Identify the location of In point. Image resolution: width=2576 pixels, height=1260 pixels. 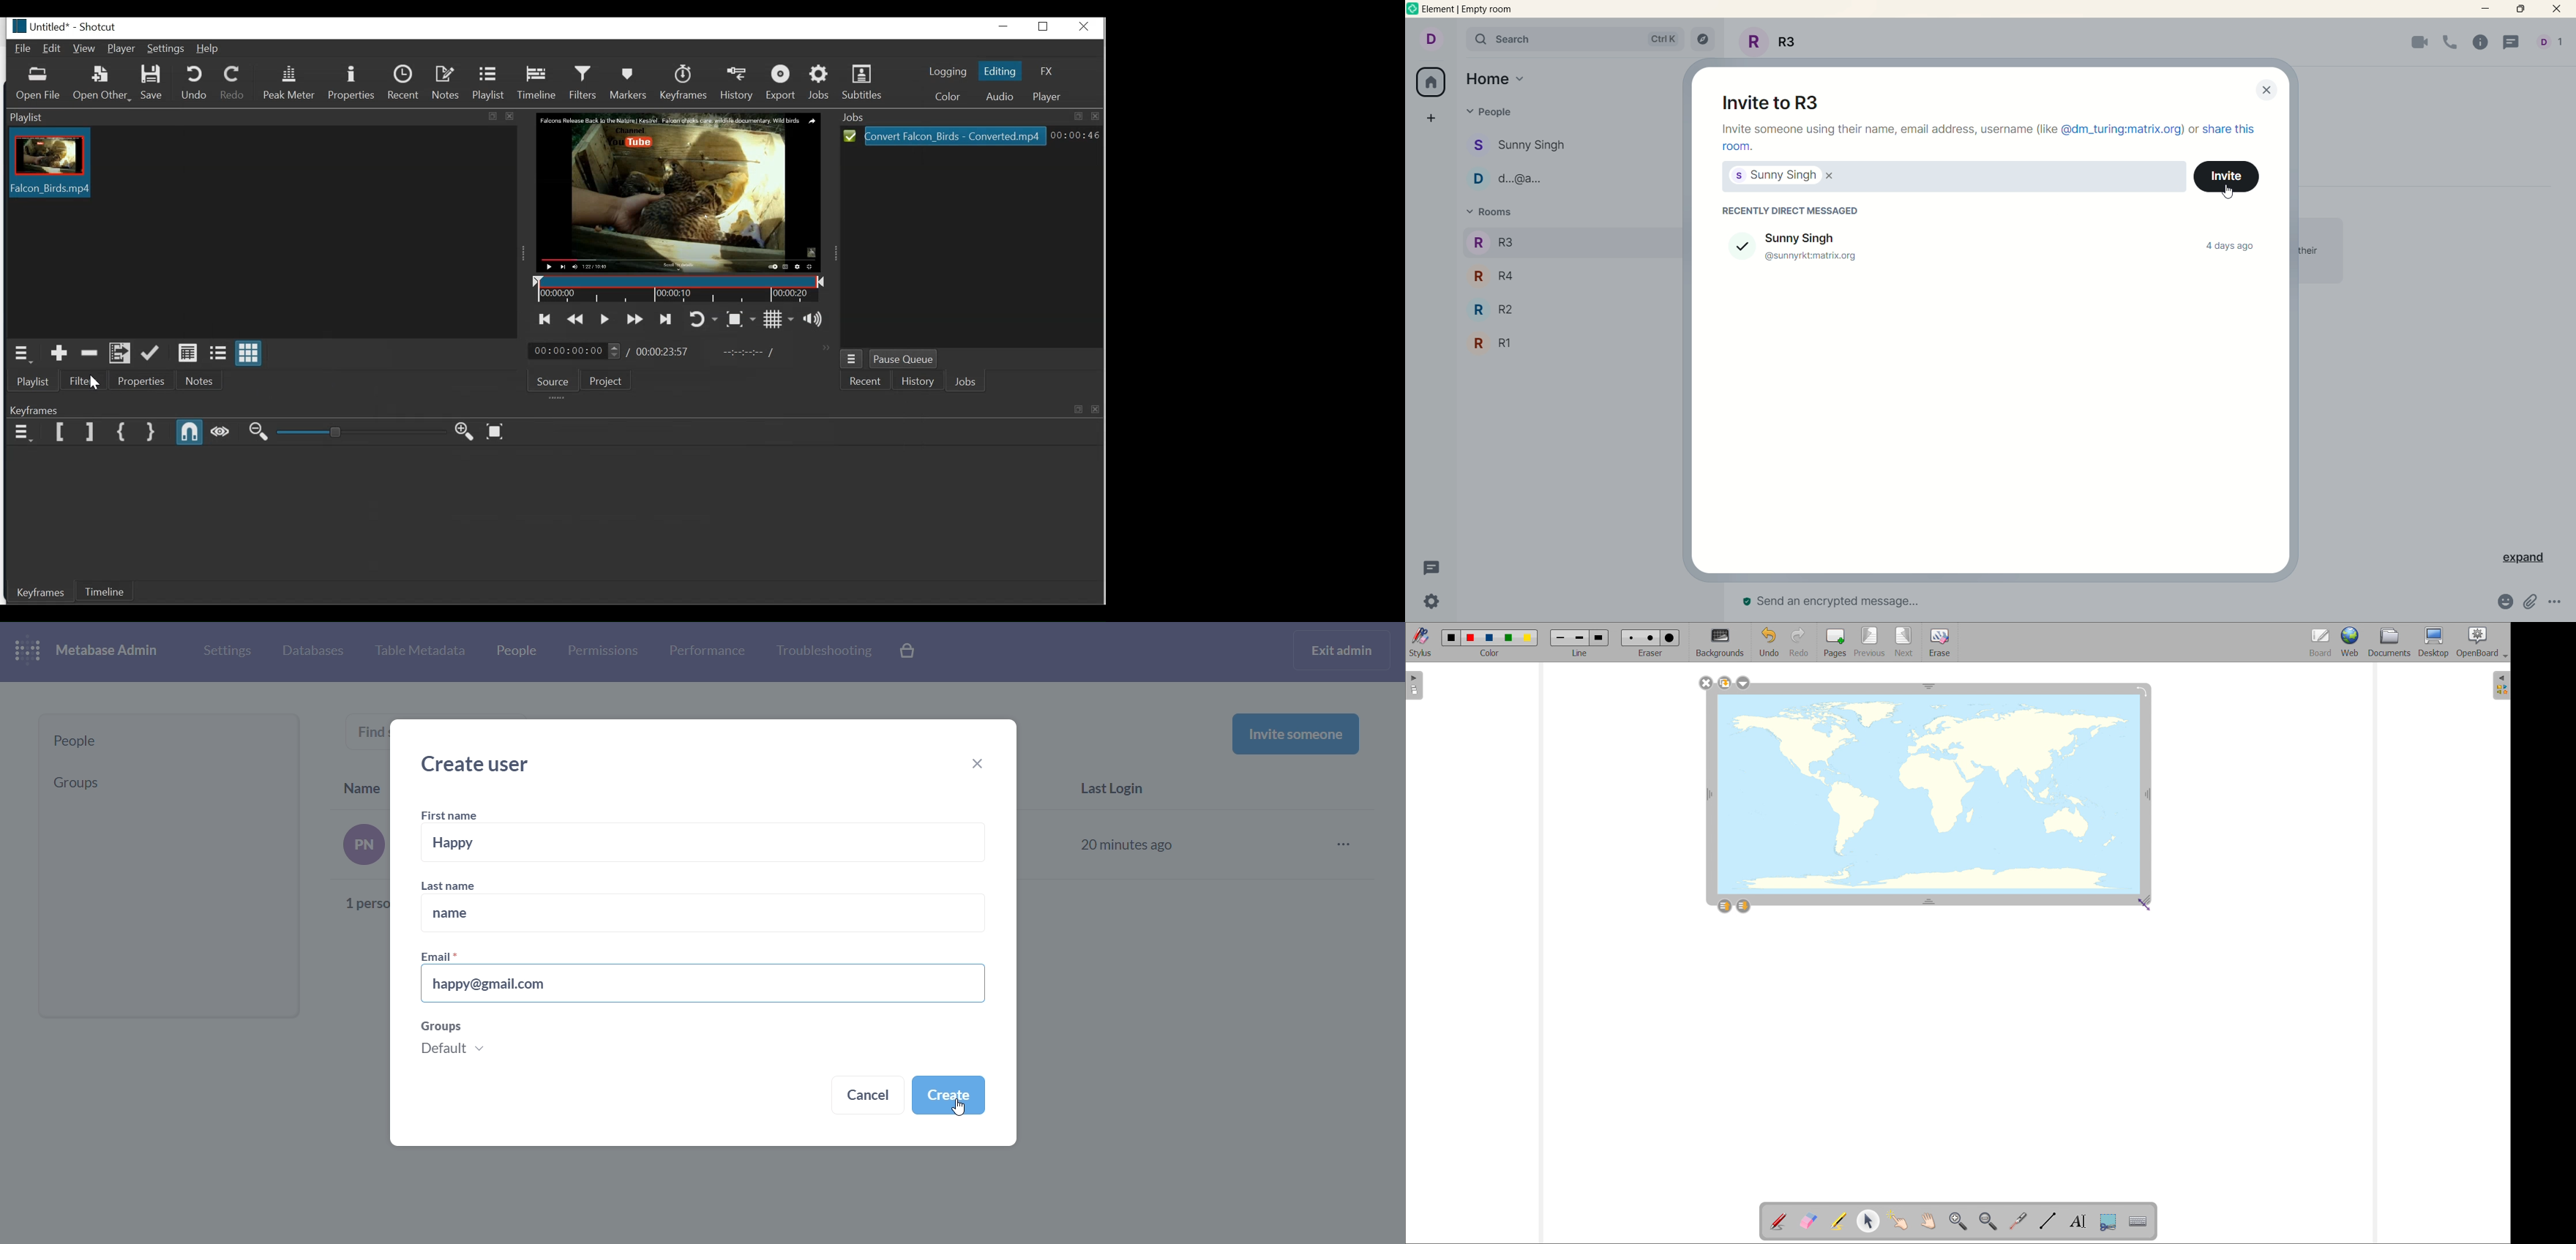
(747, 352).